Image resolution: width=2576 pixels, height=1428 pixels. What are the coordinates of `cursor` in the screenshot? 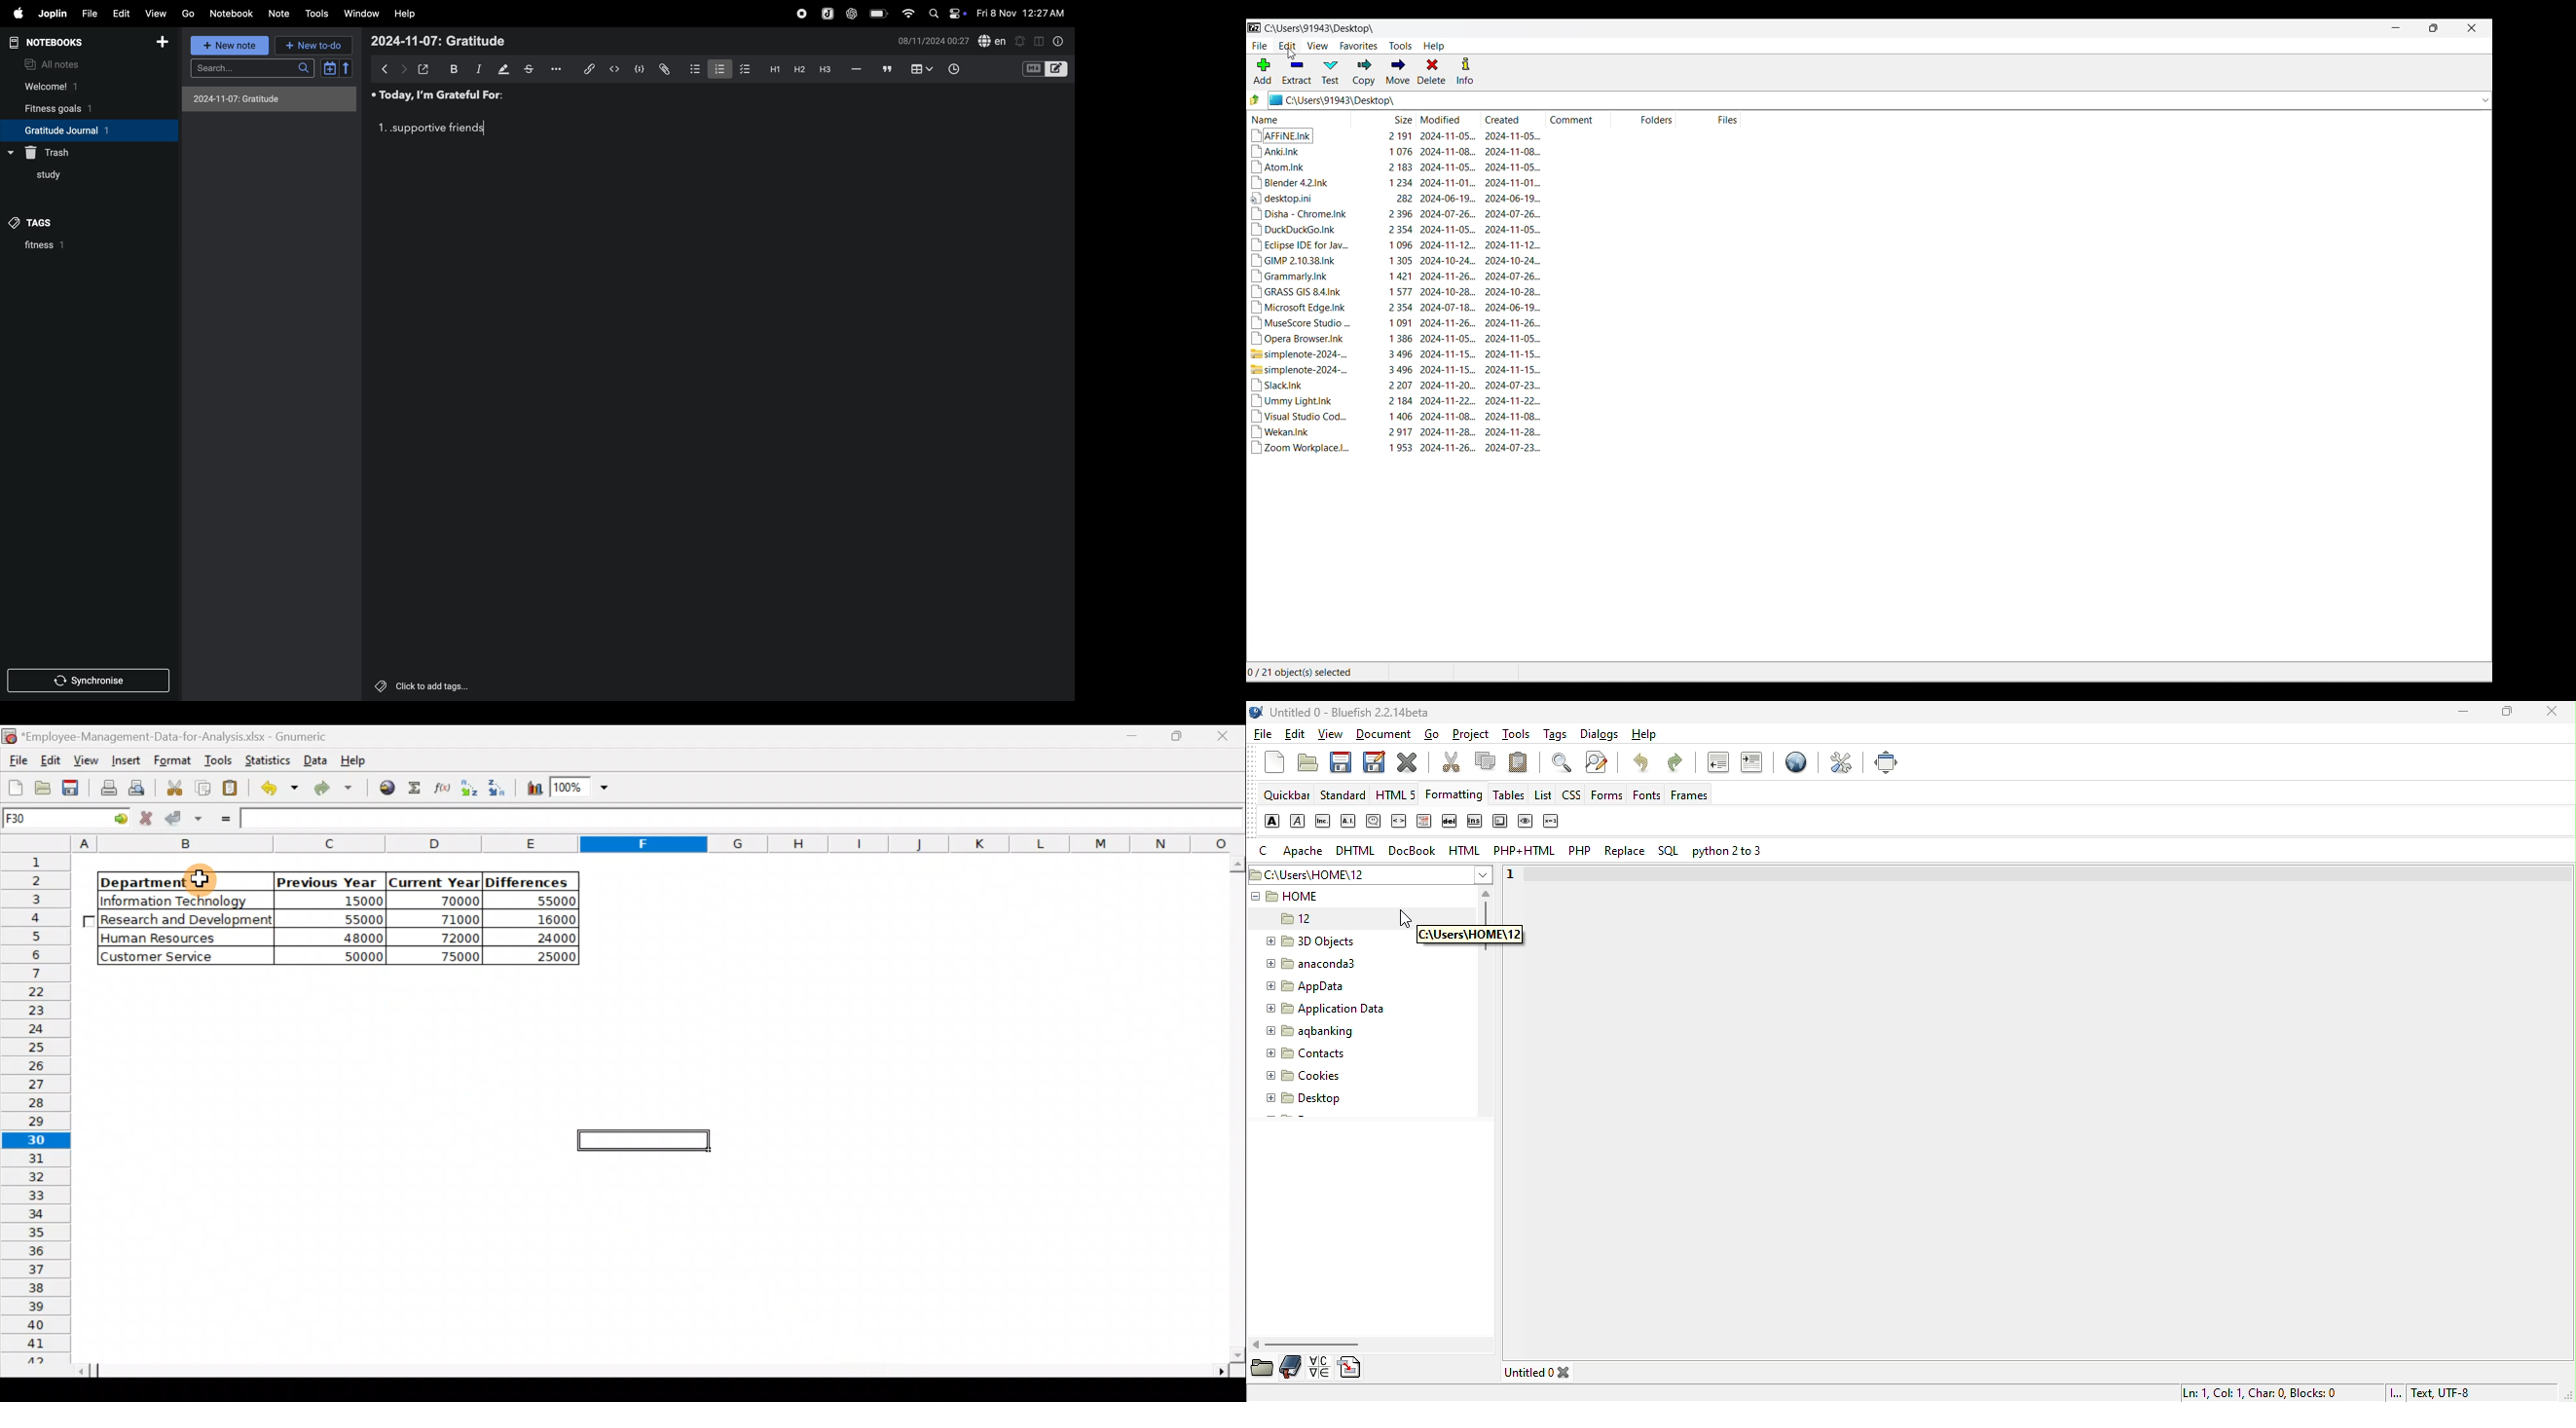 It's located at (1415, 917).